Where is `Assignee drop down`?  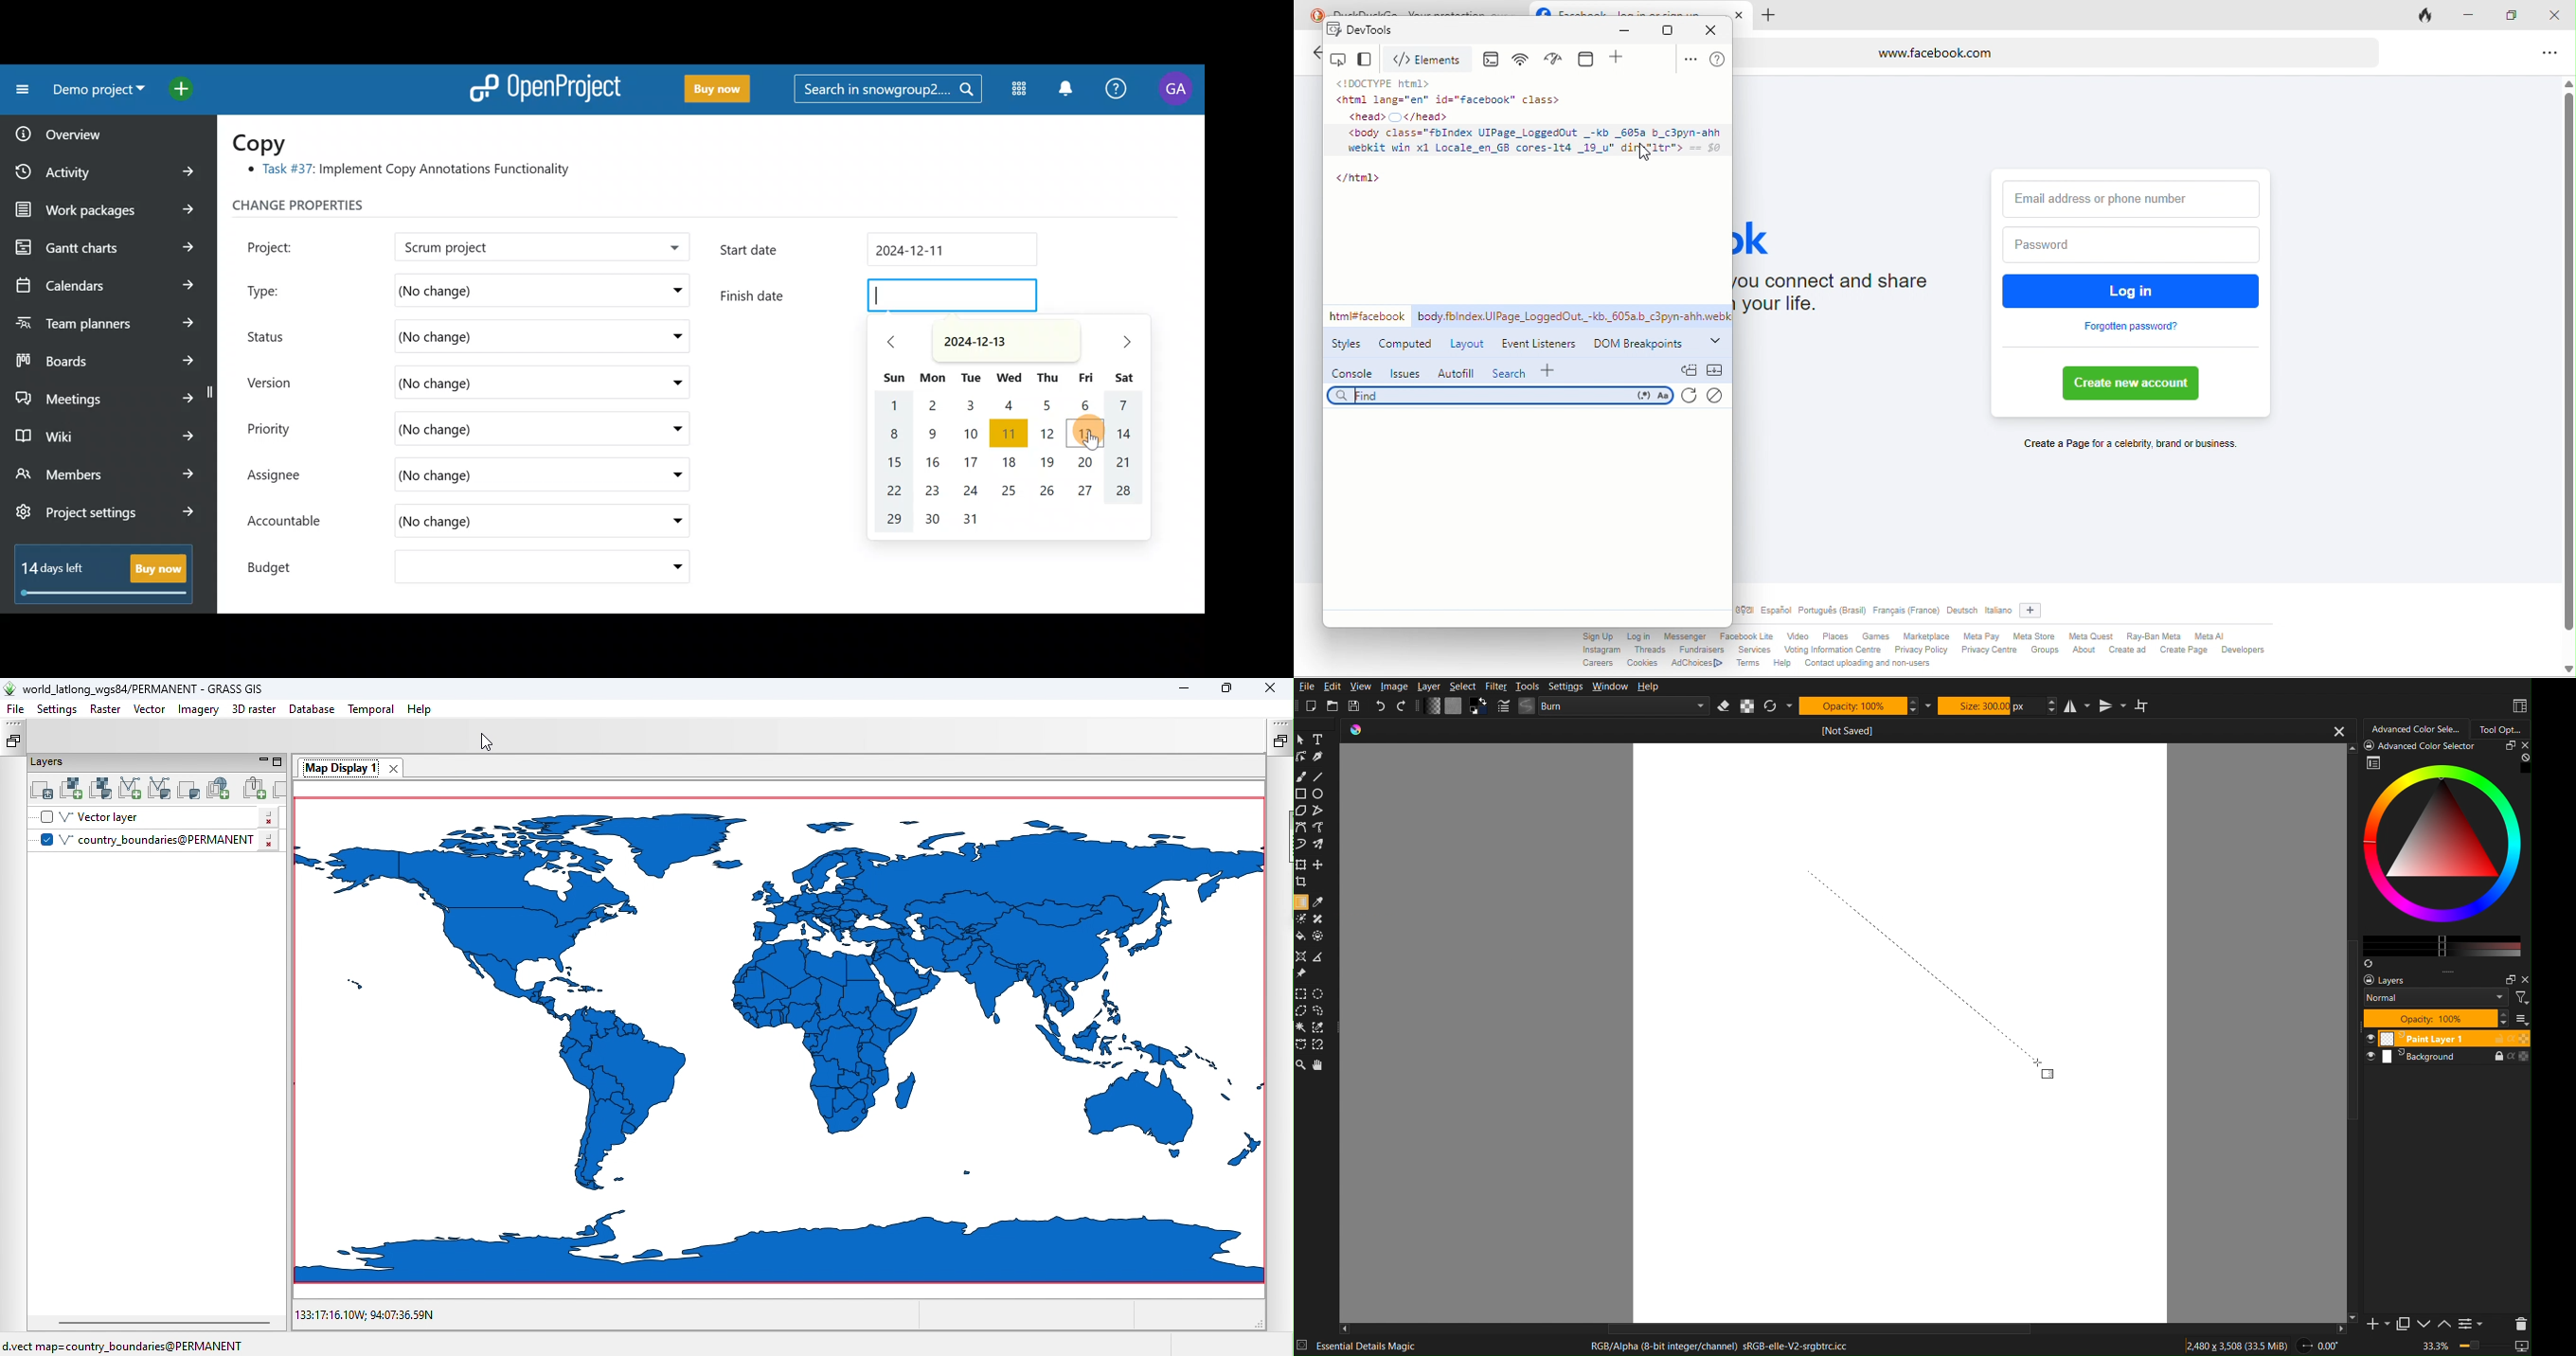 Assignee drop down is located at coordinates (667, 475).